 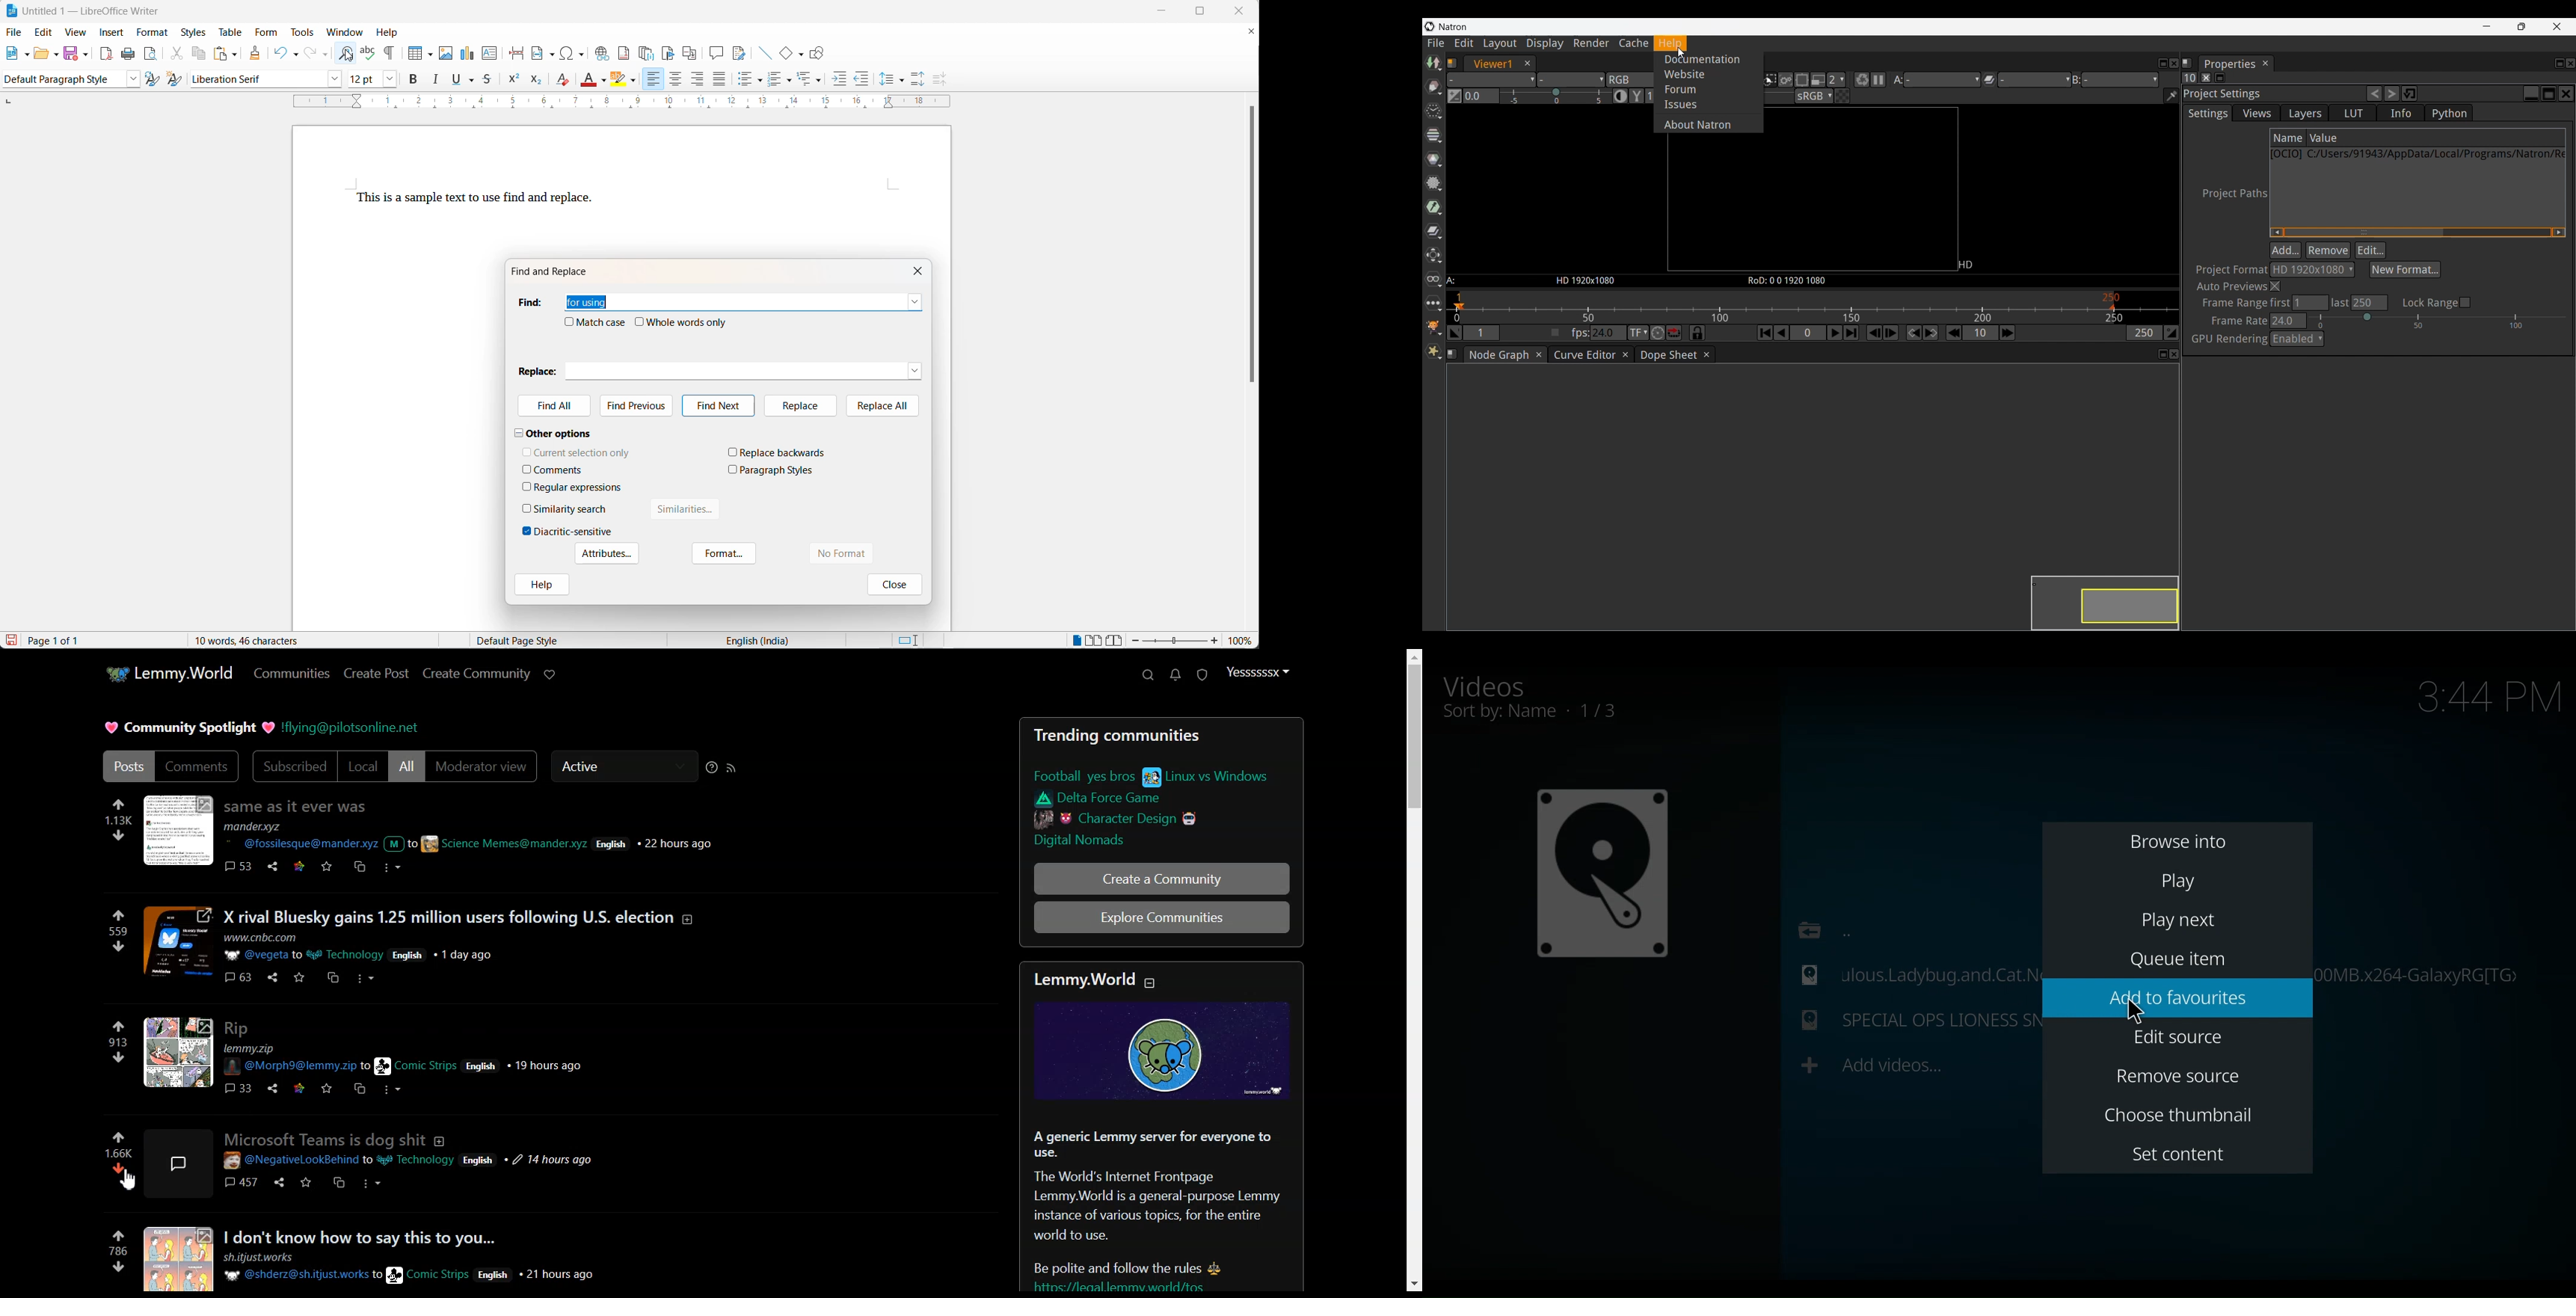 I want to click on diacritic-sensitive, so click(x=574, y=531).